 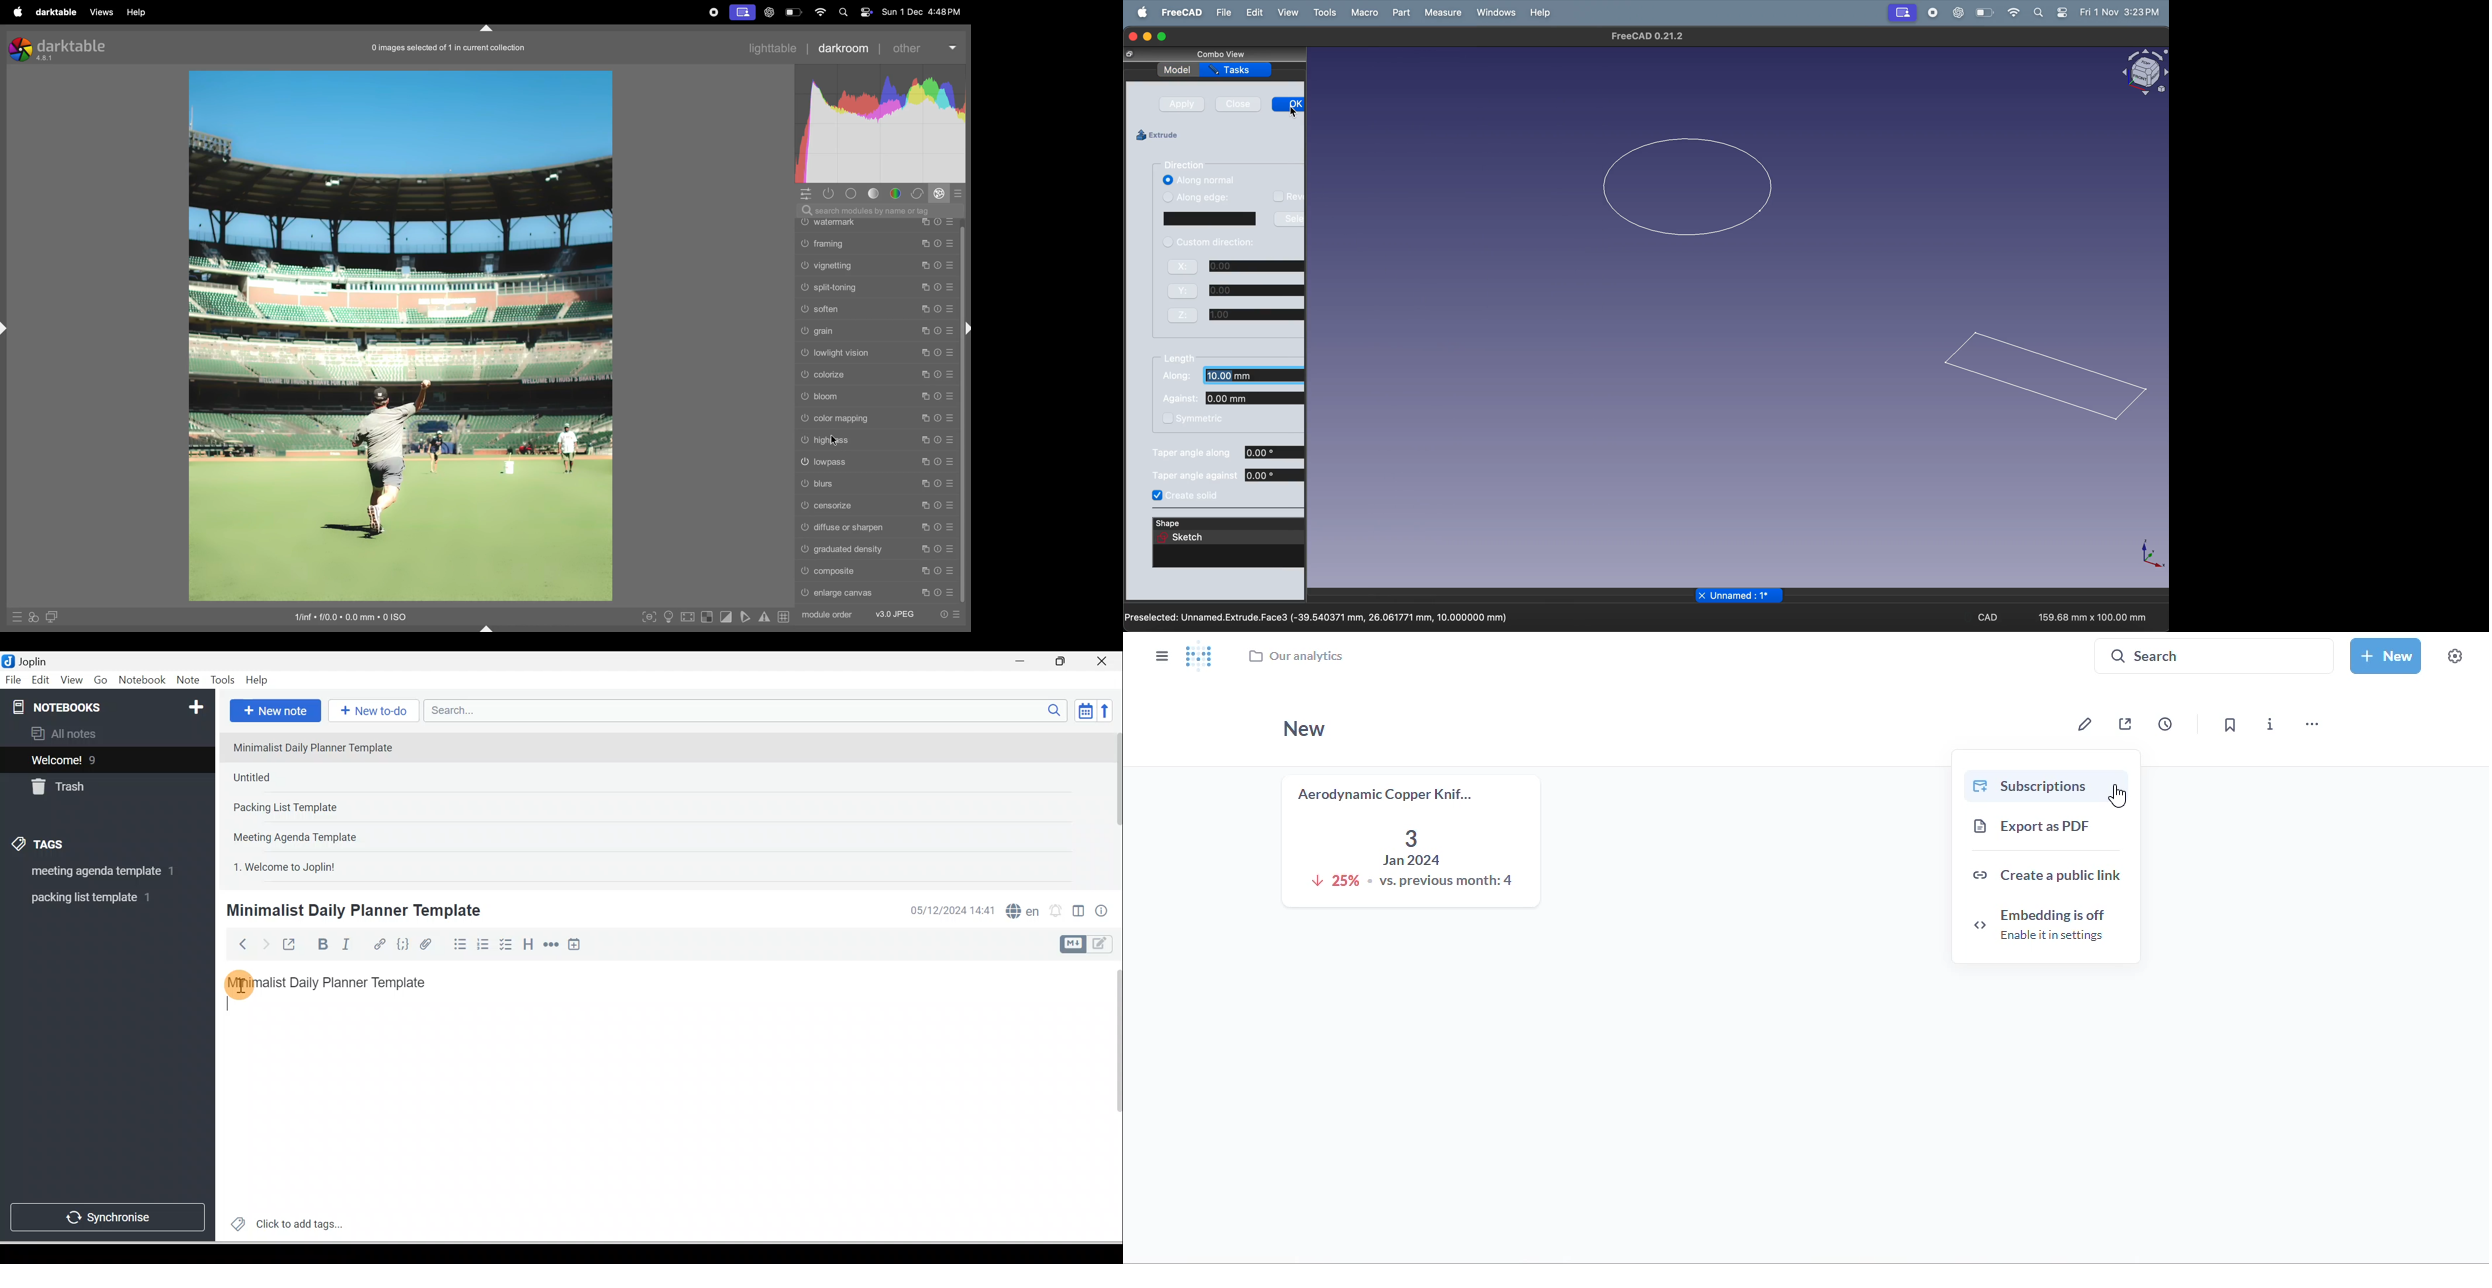 What do you see at coordinates (877, 245) in the screenshot?
I see `farming` at bounding box center [877, 245].